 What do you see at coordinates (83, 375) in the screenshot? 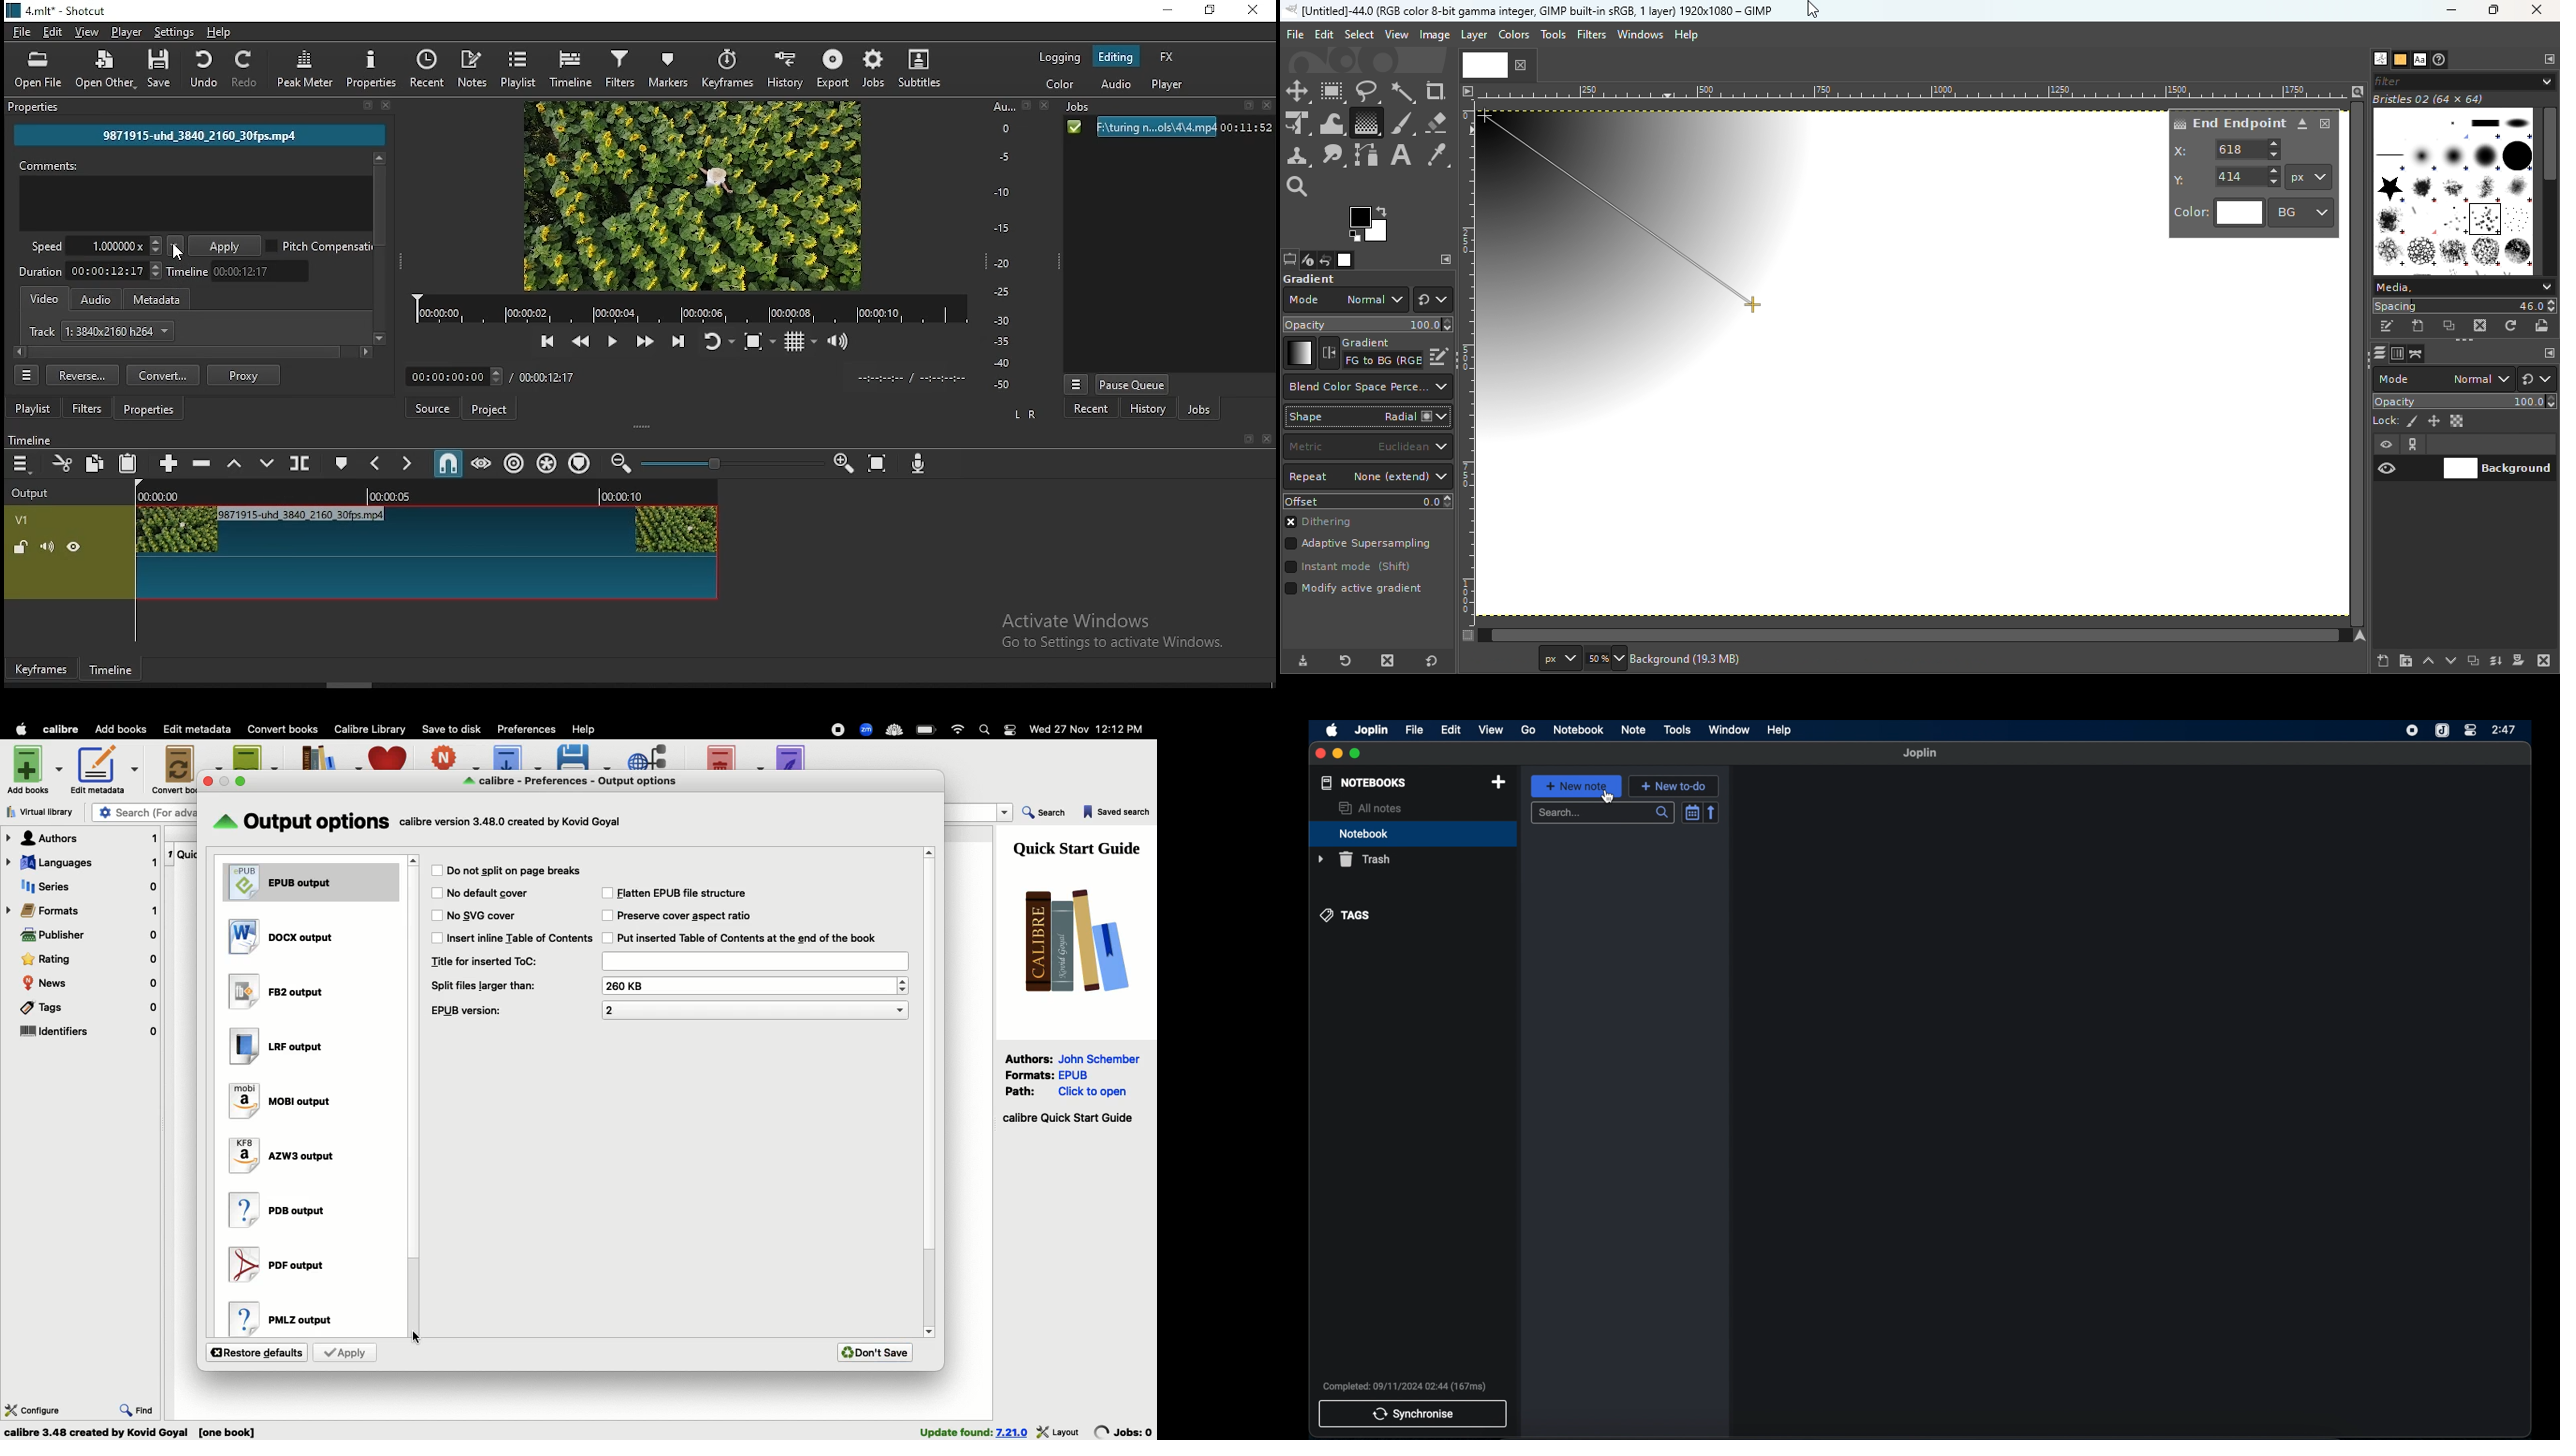
I see `reverse` at bounding box center [83, 375].